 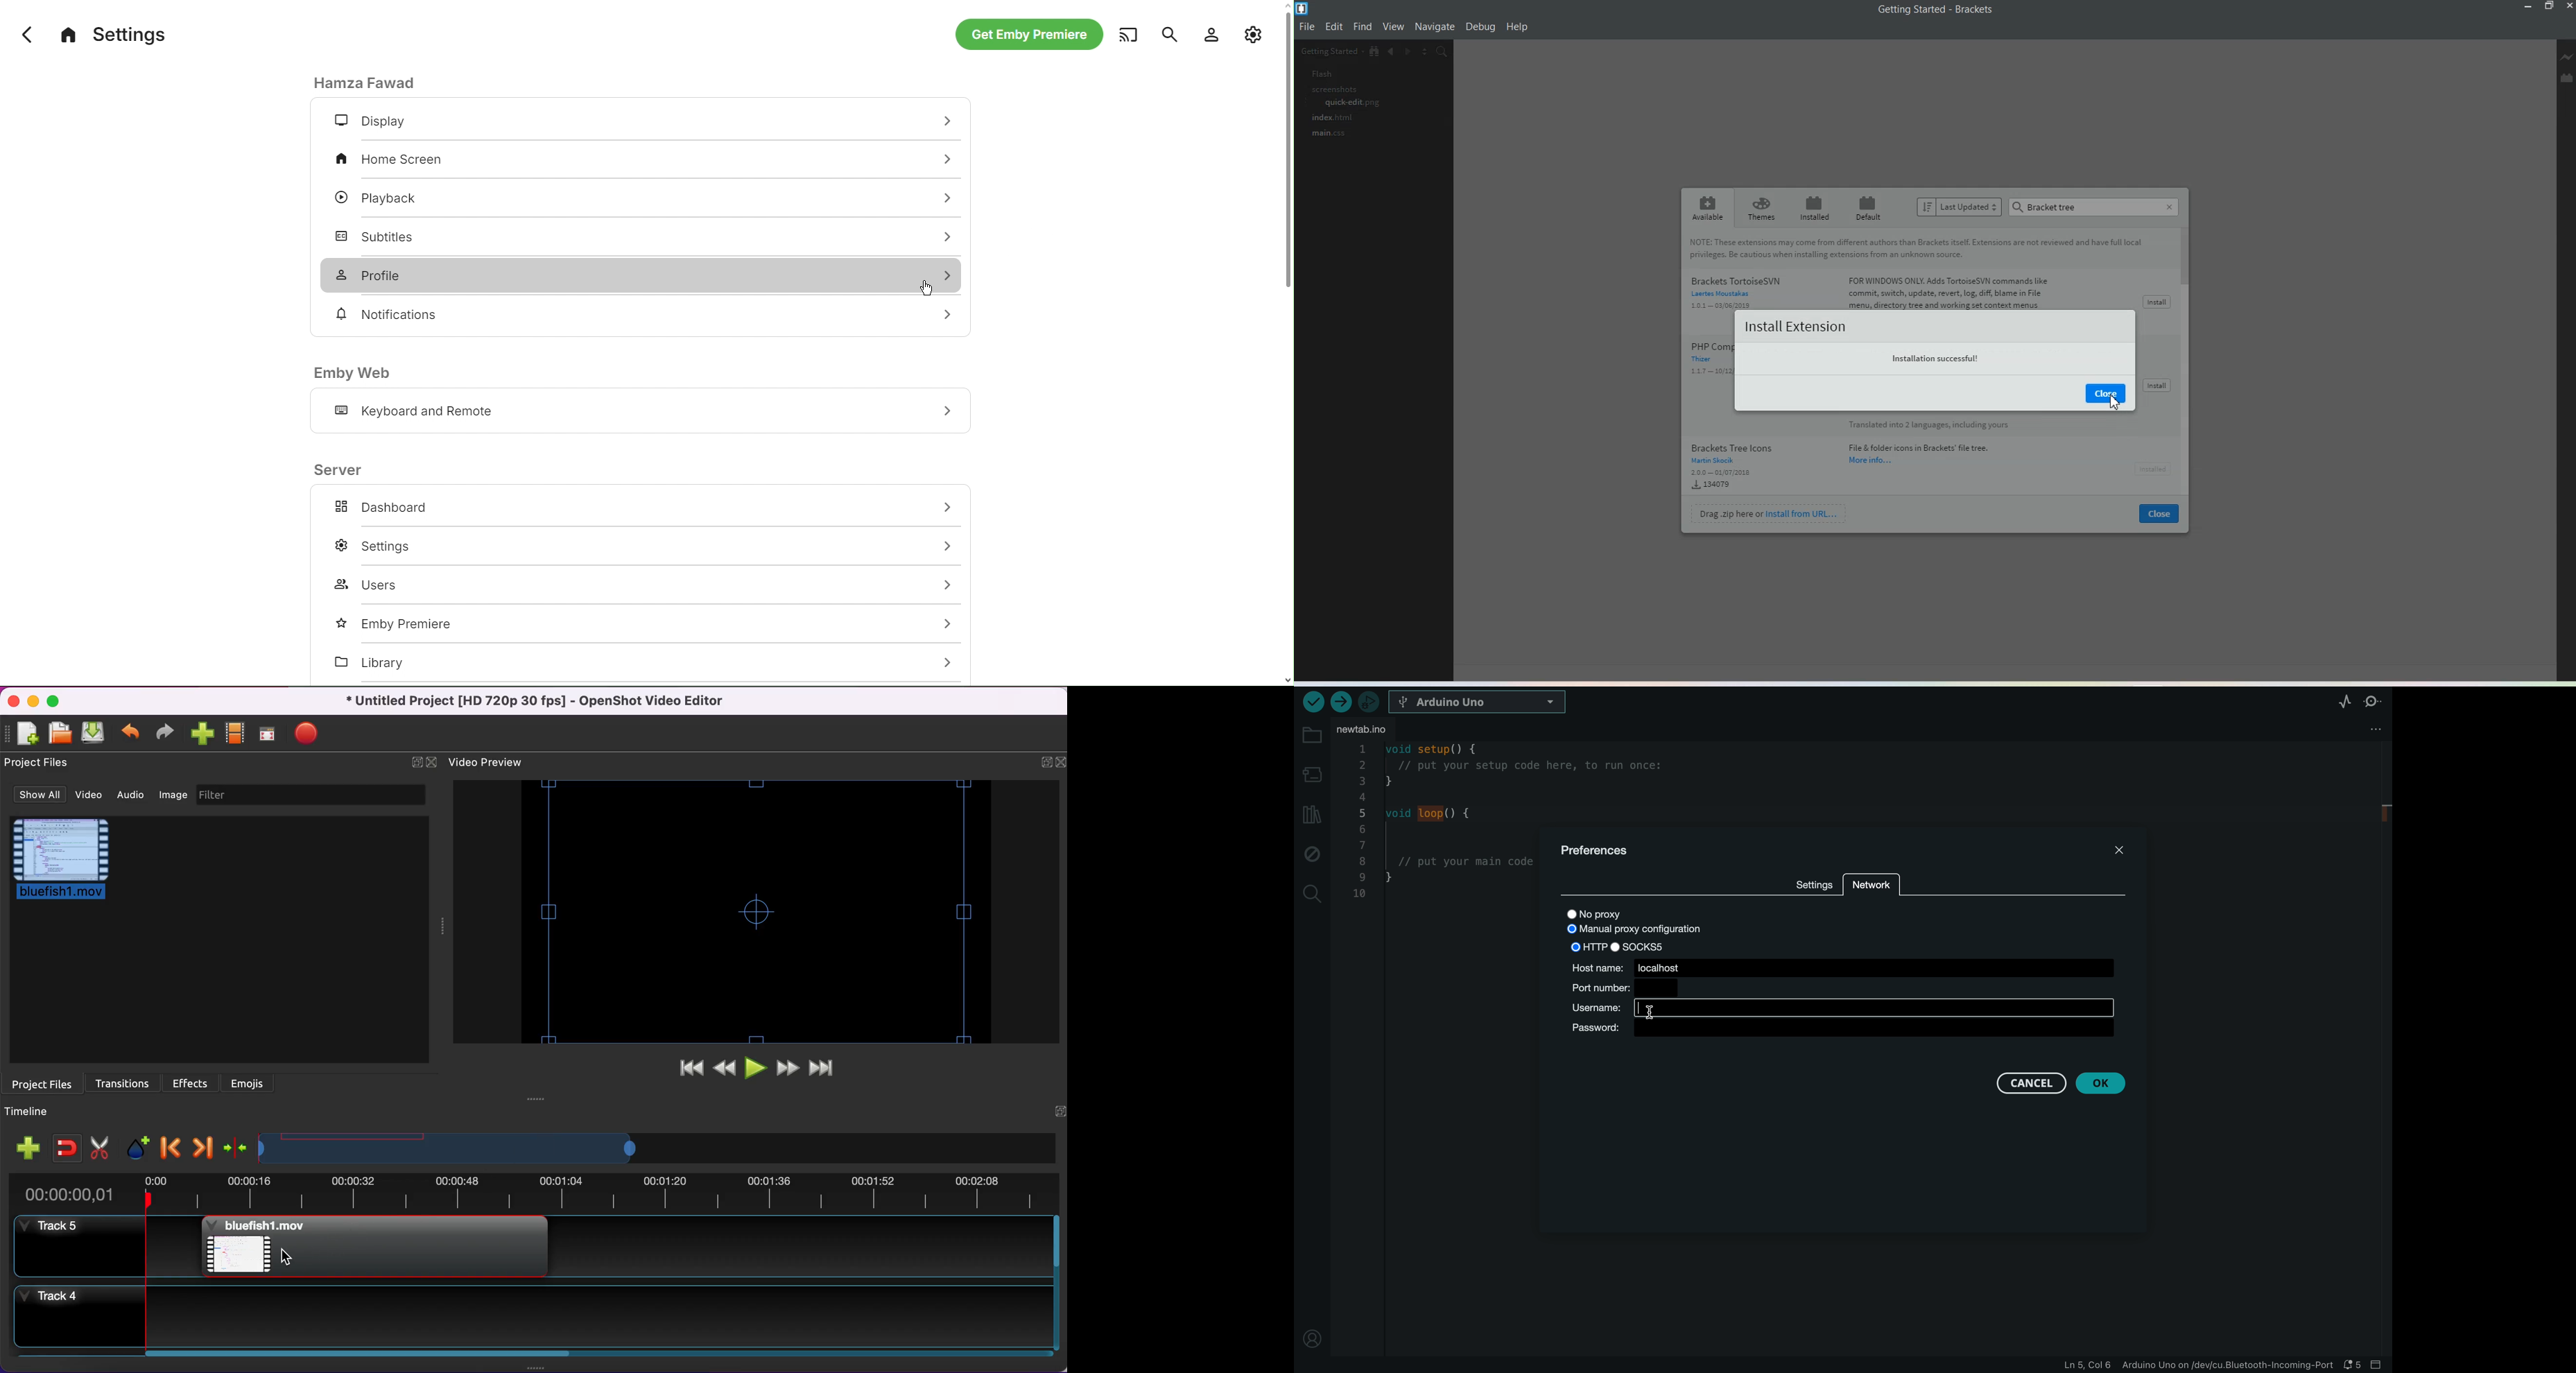 I want to click on project files, so click(x=40, y=764).